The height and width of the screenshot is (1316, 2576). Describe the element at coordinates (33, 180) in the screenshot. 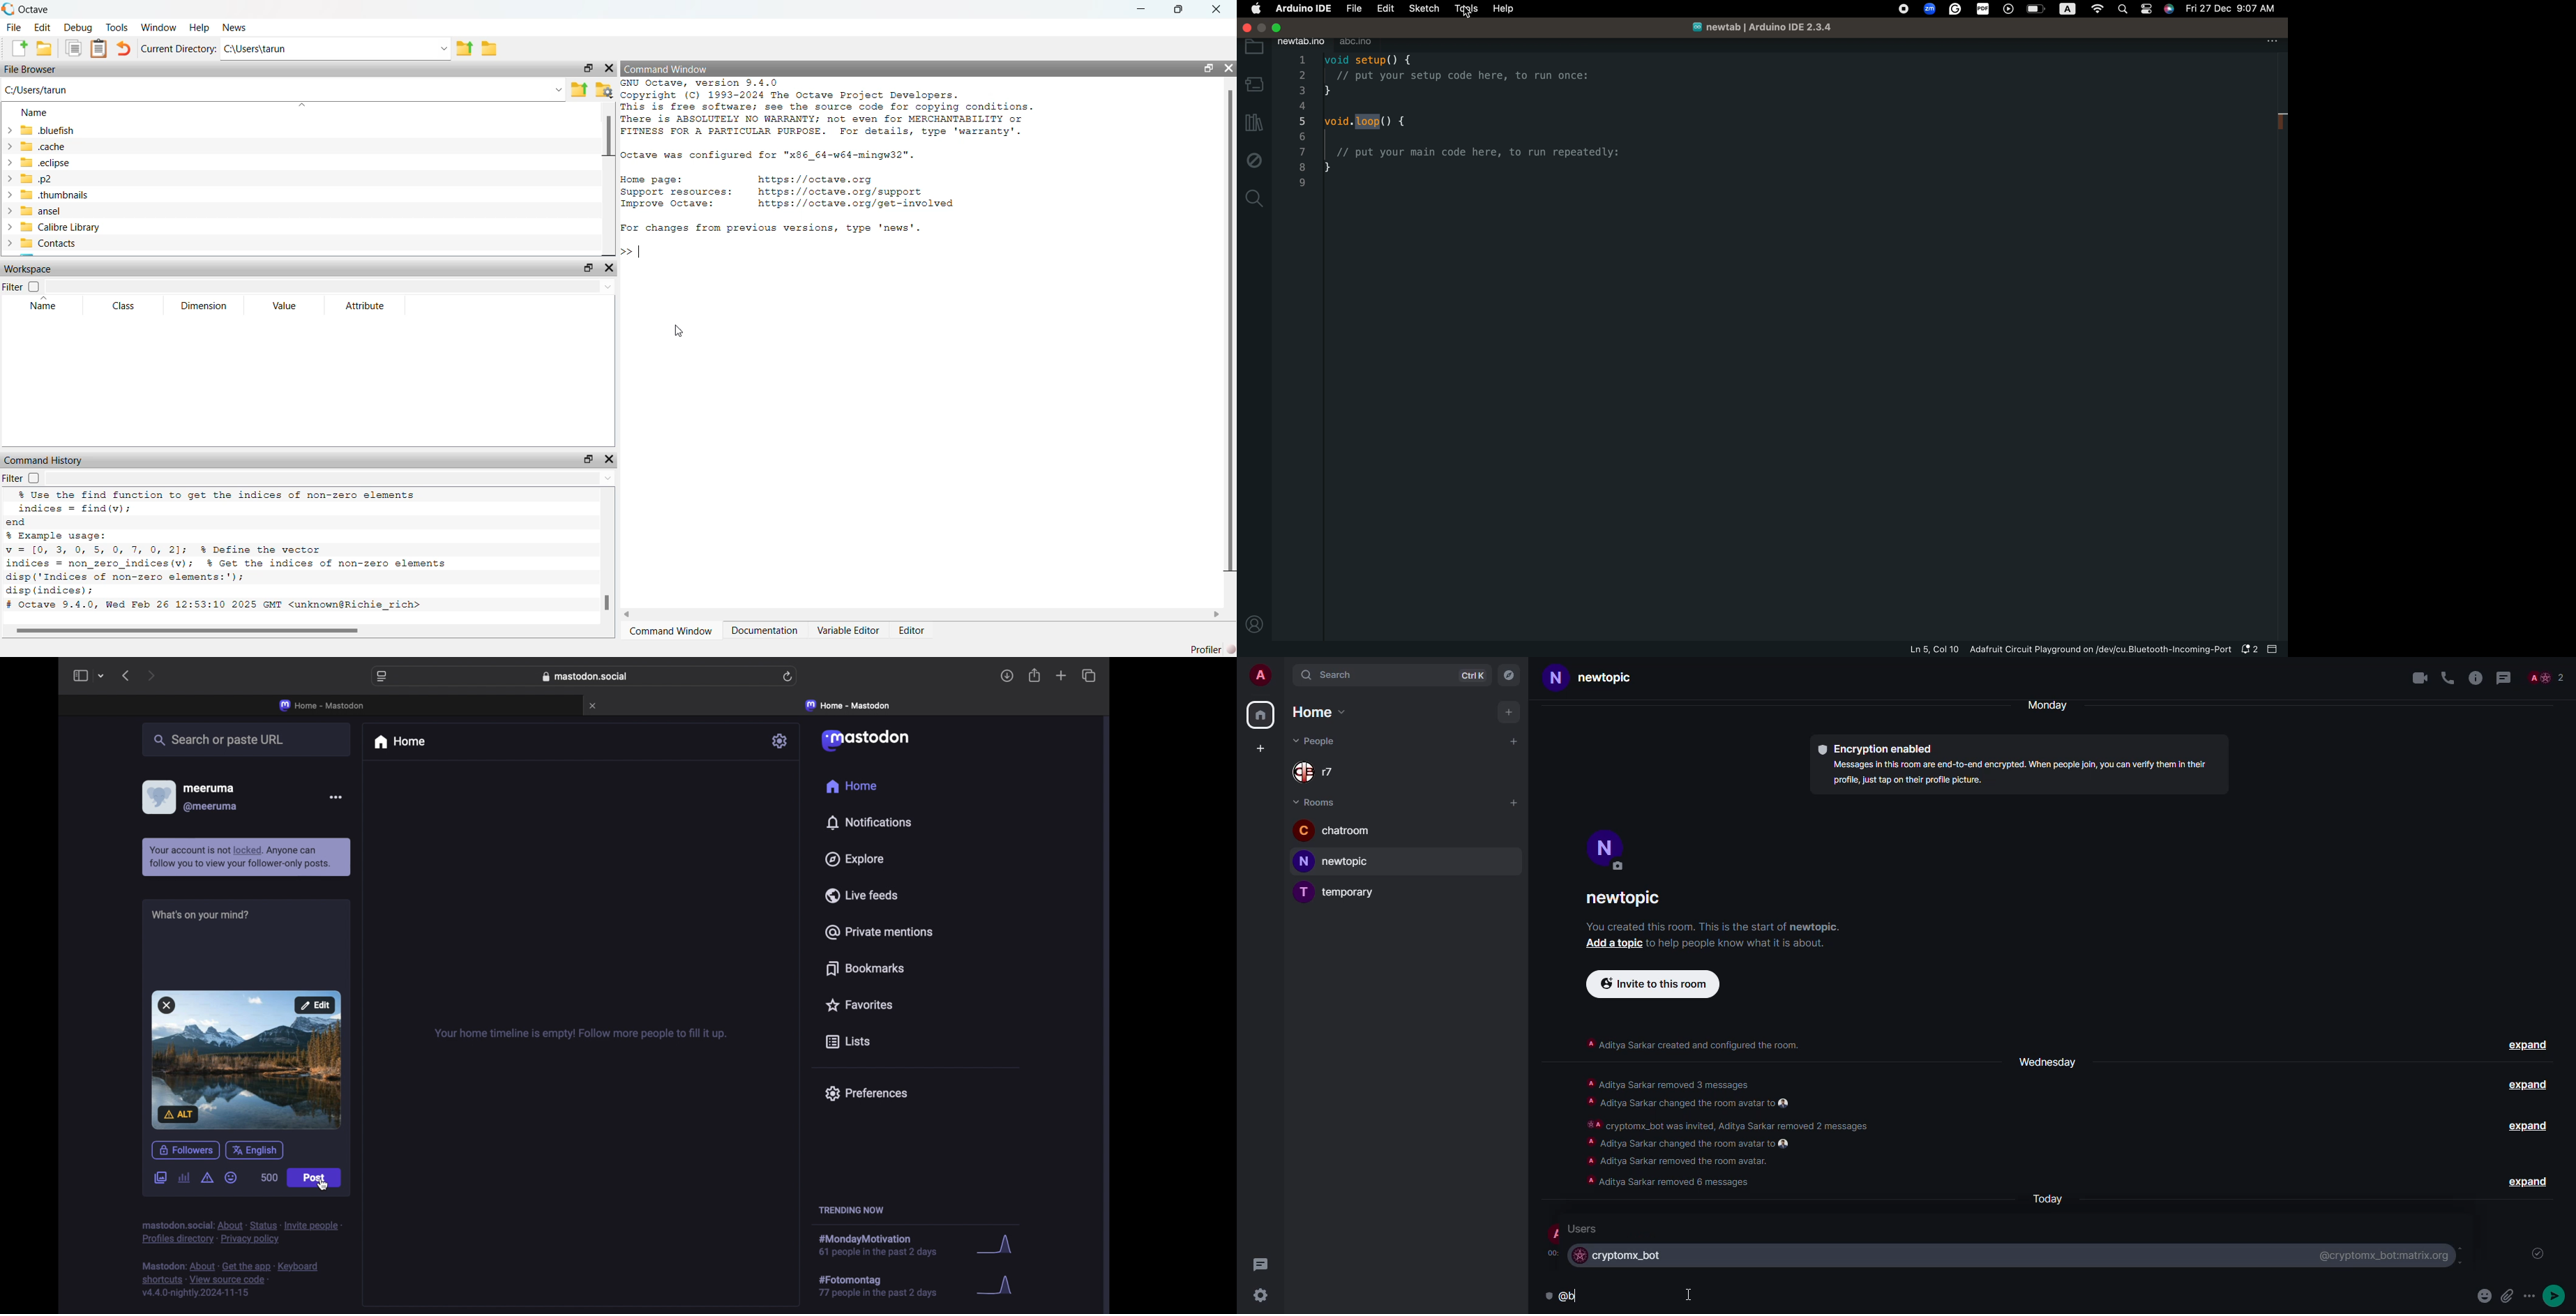

I see `p2` at that location.